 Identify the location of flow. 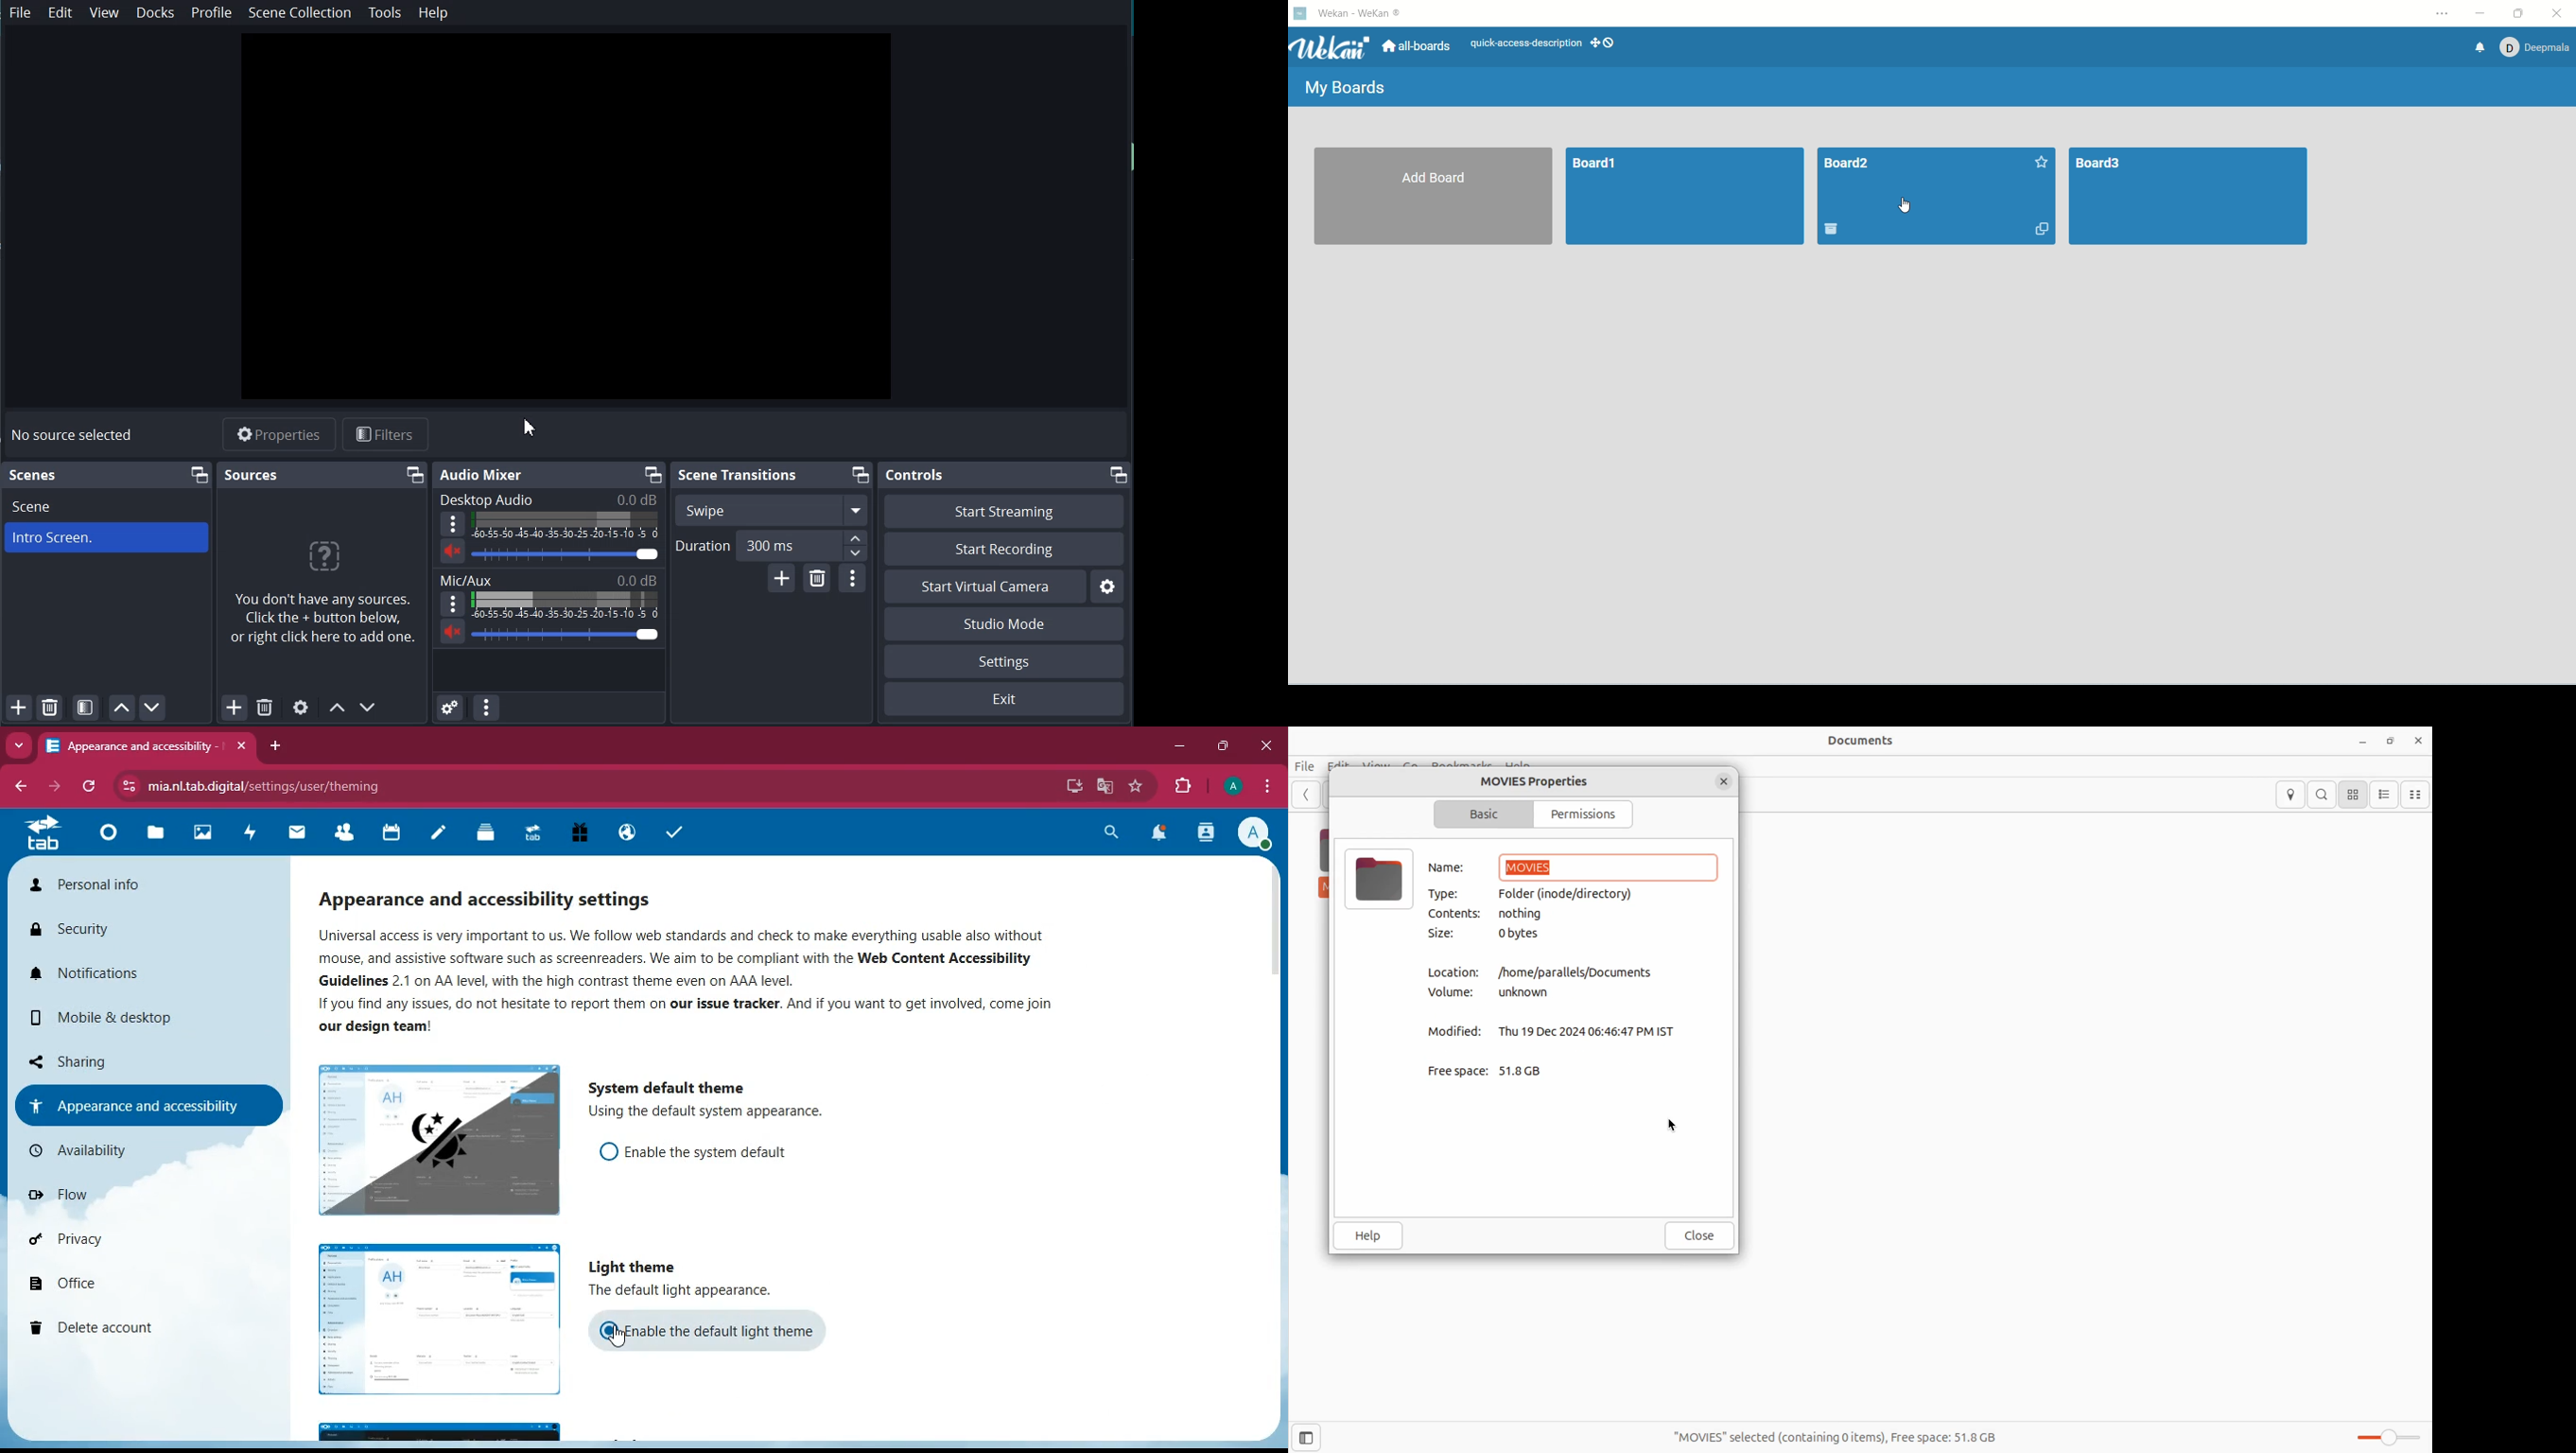
(157, 1198).